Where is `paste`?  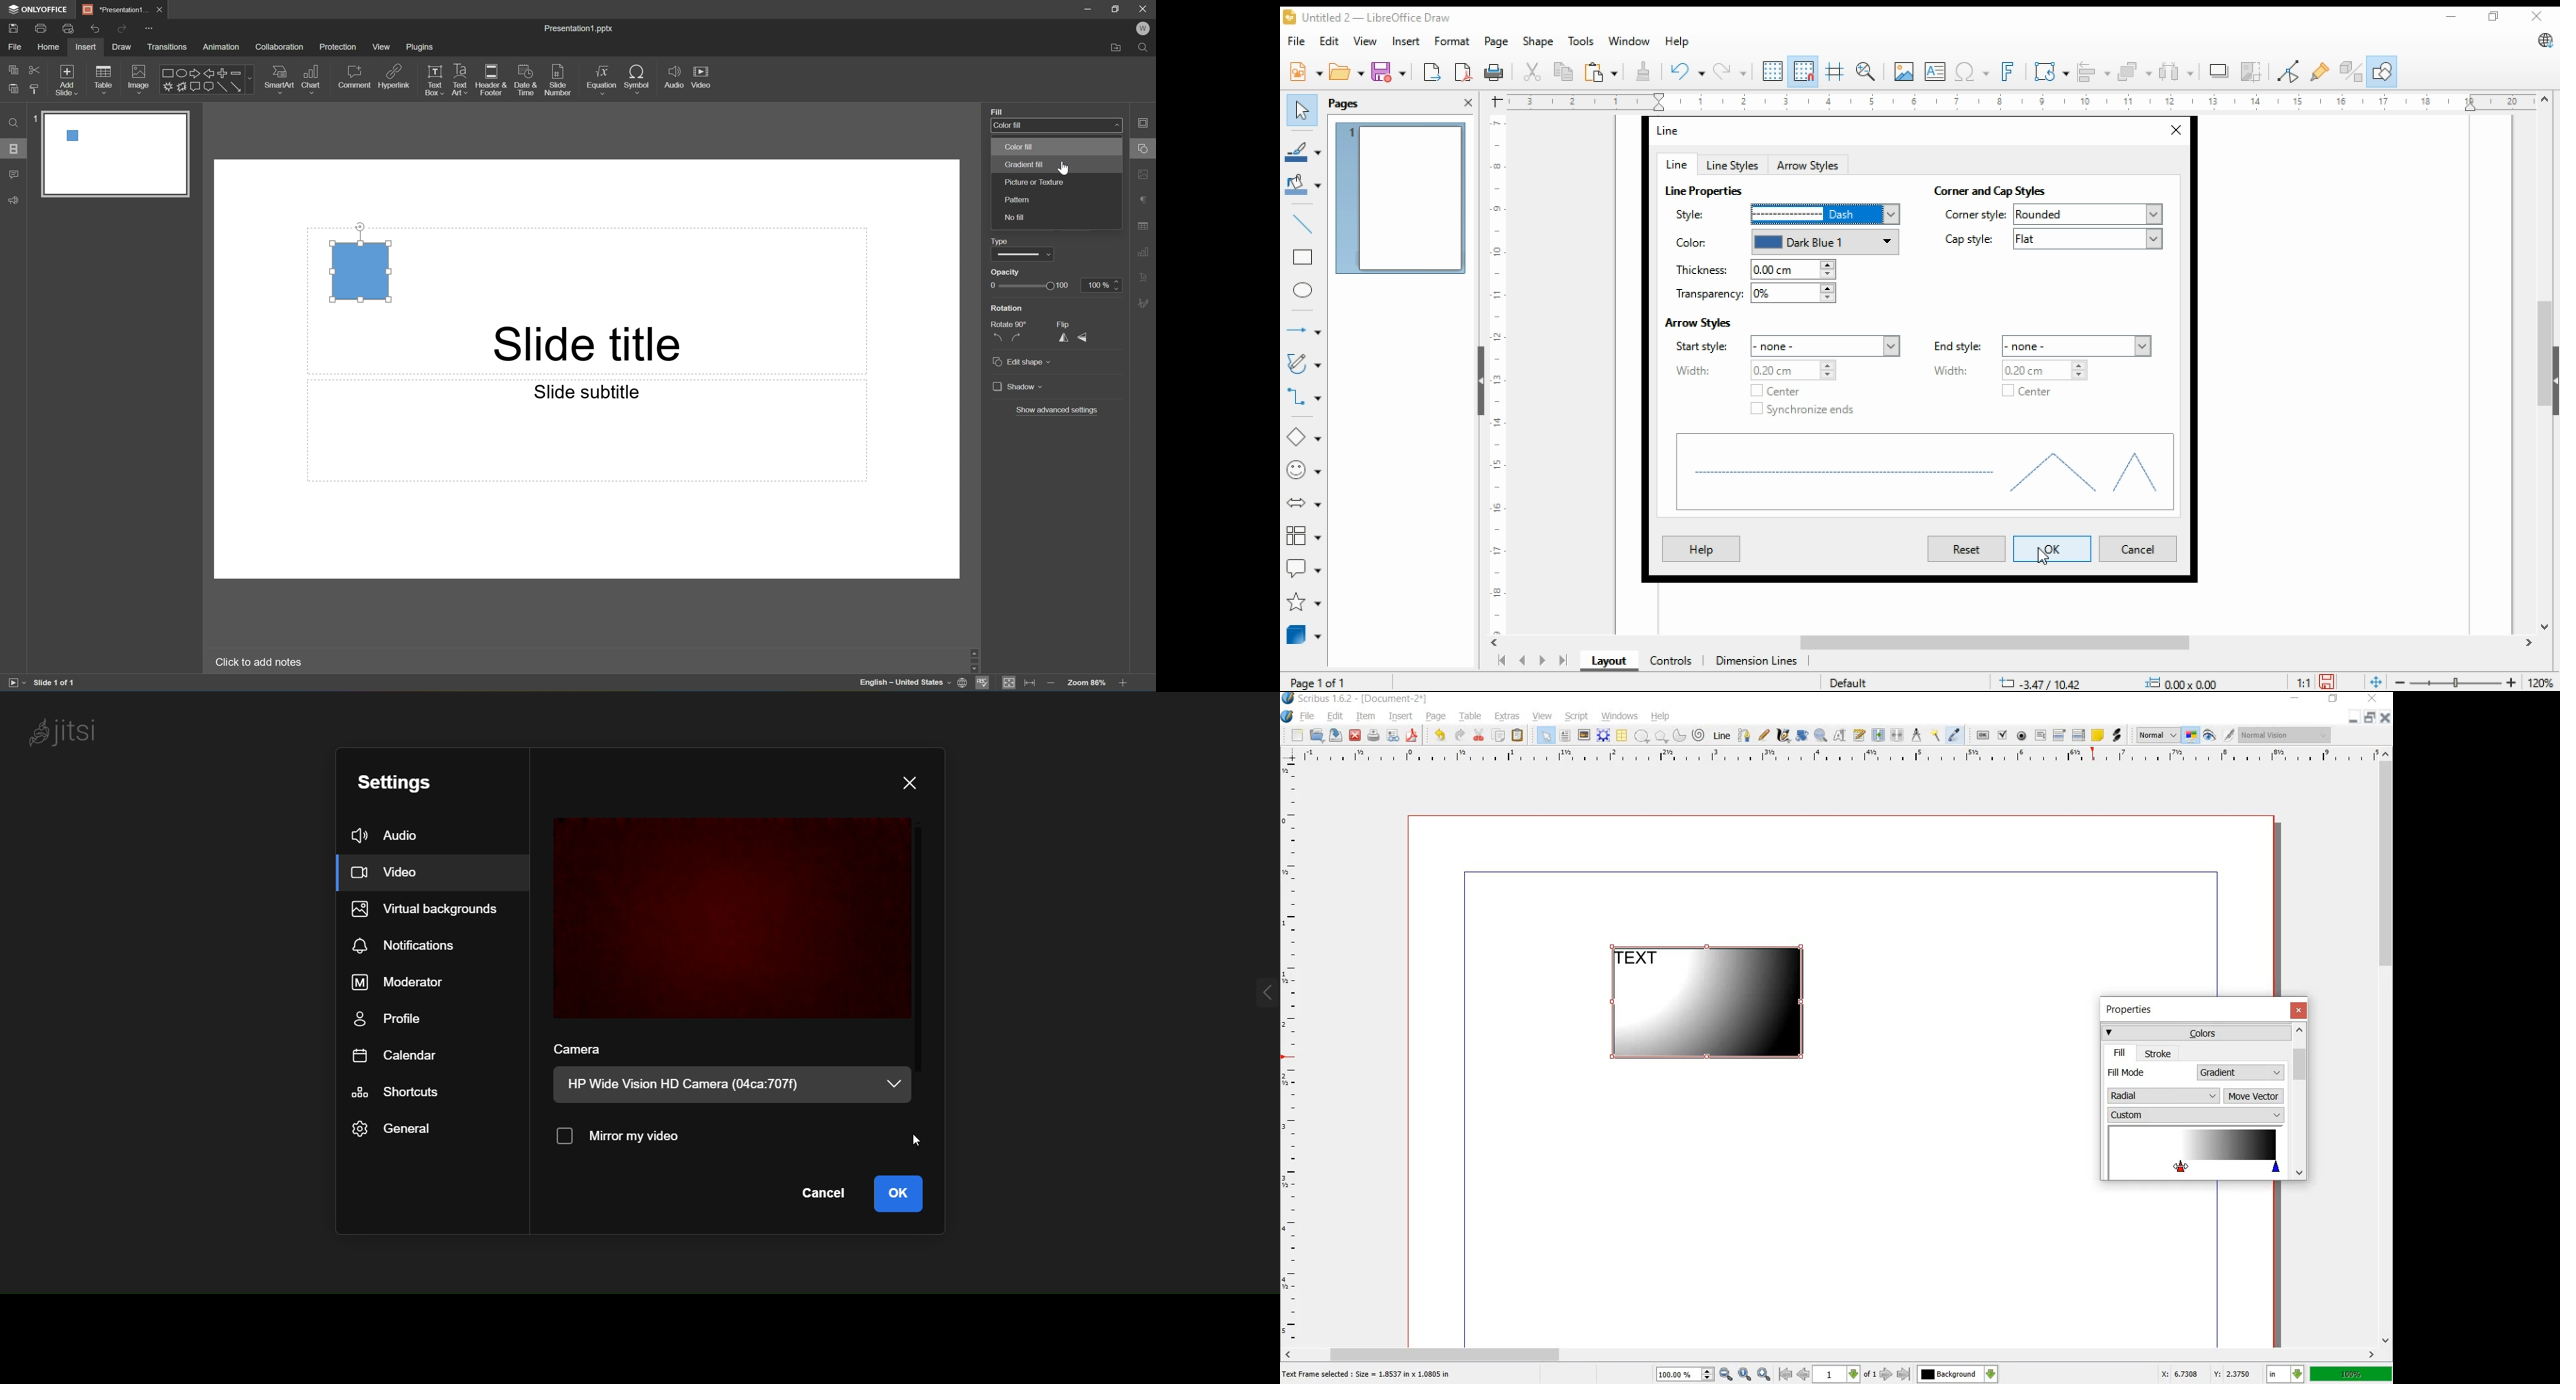
paste is located at coordinates (1601, 71).